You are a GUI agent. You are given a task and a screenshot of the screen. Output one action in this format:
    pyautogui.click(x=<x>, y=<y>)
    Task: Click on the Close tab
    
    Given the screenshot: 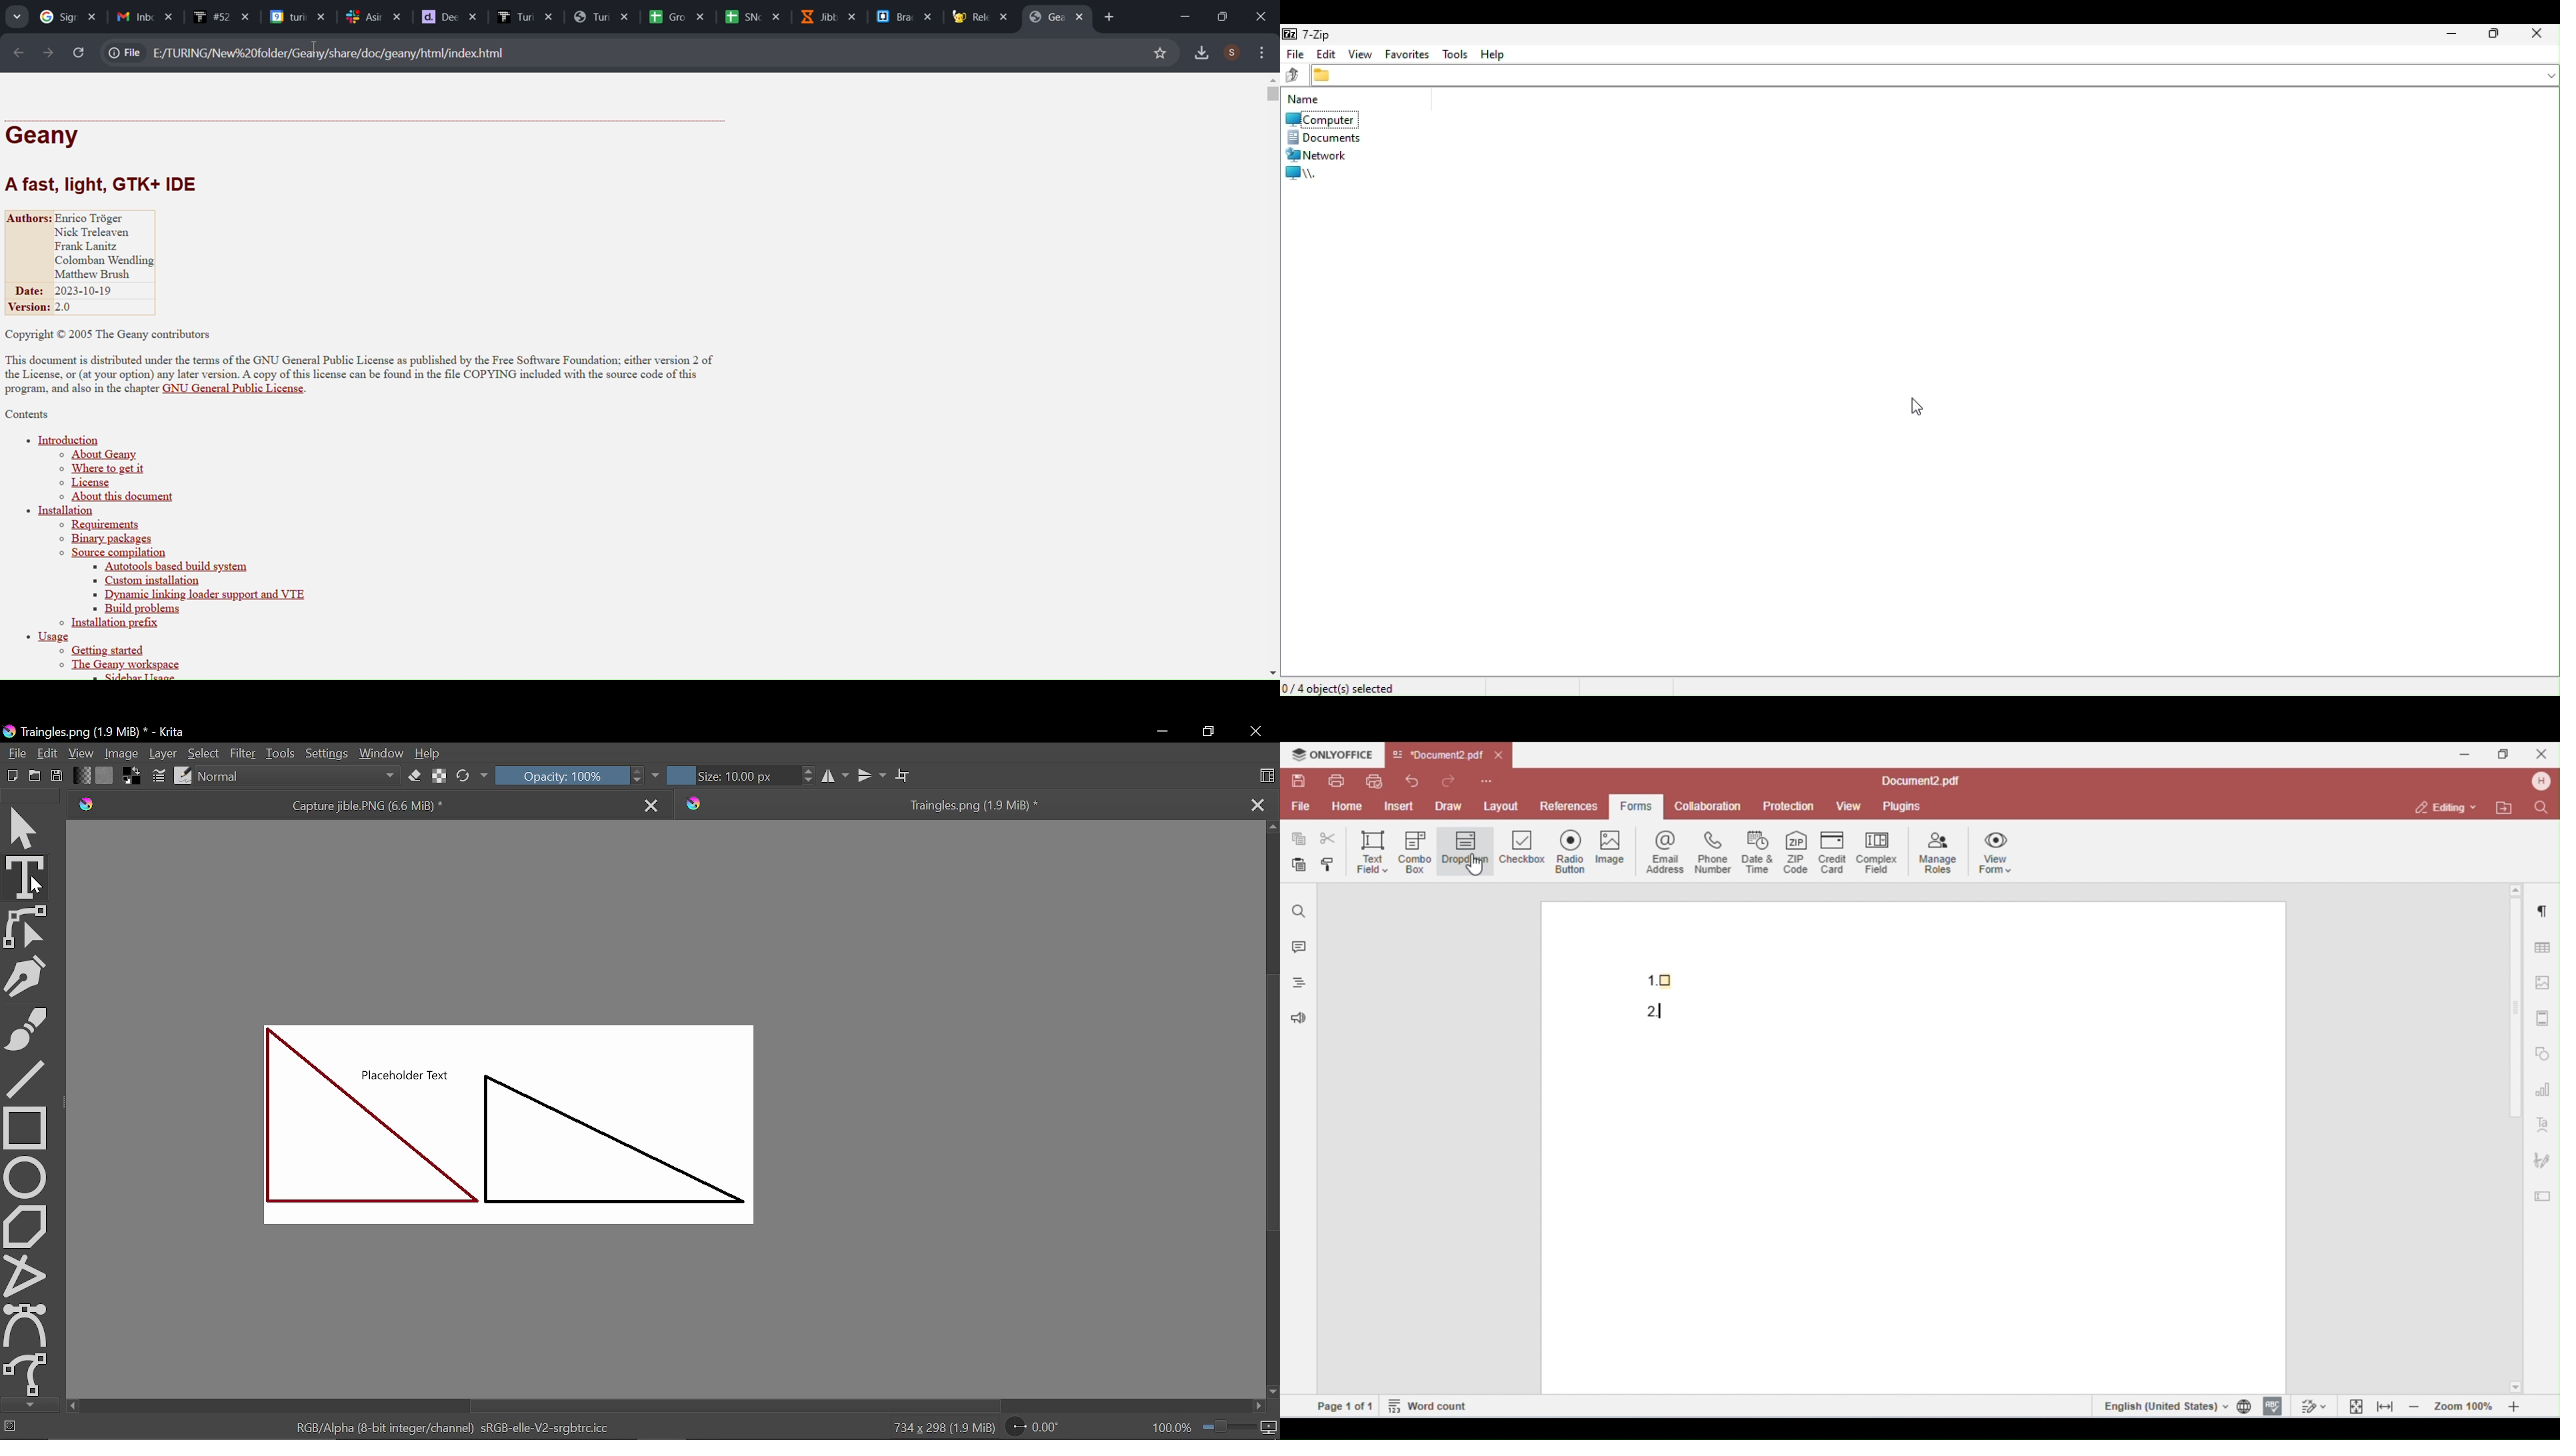 What is the action you would take?
    pyautogui.click(x=1258, y=804)
    